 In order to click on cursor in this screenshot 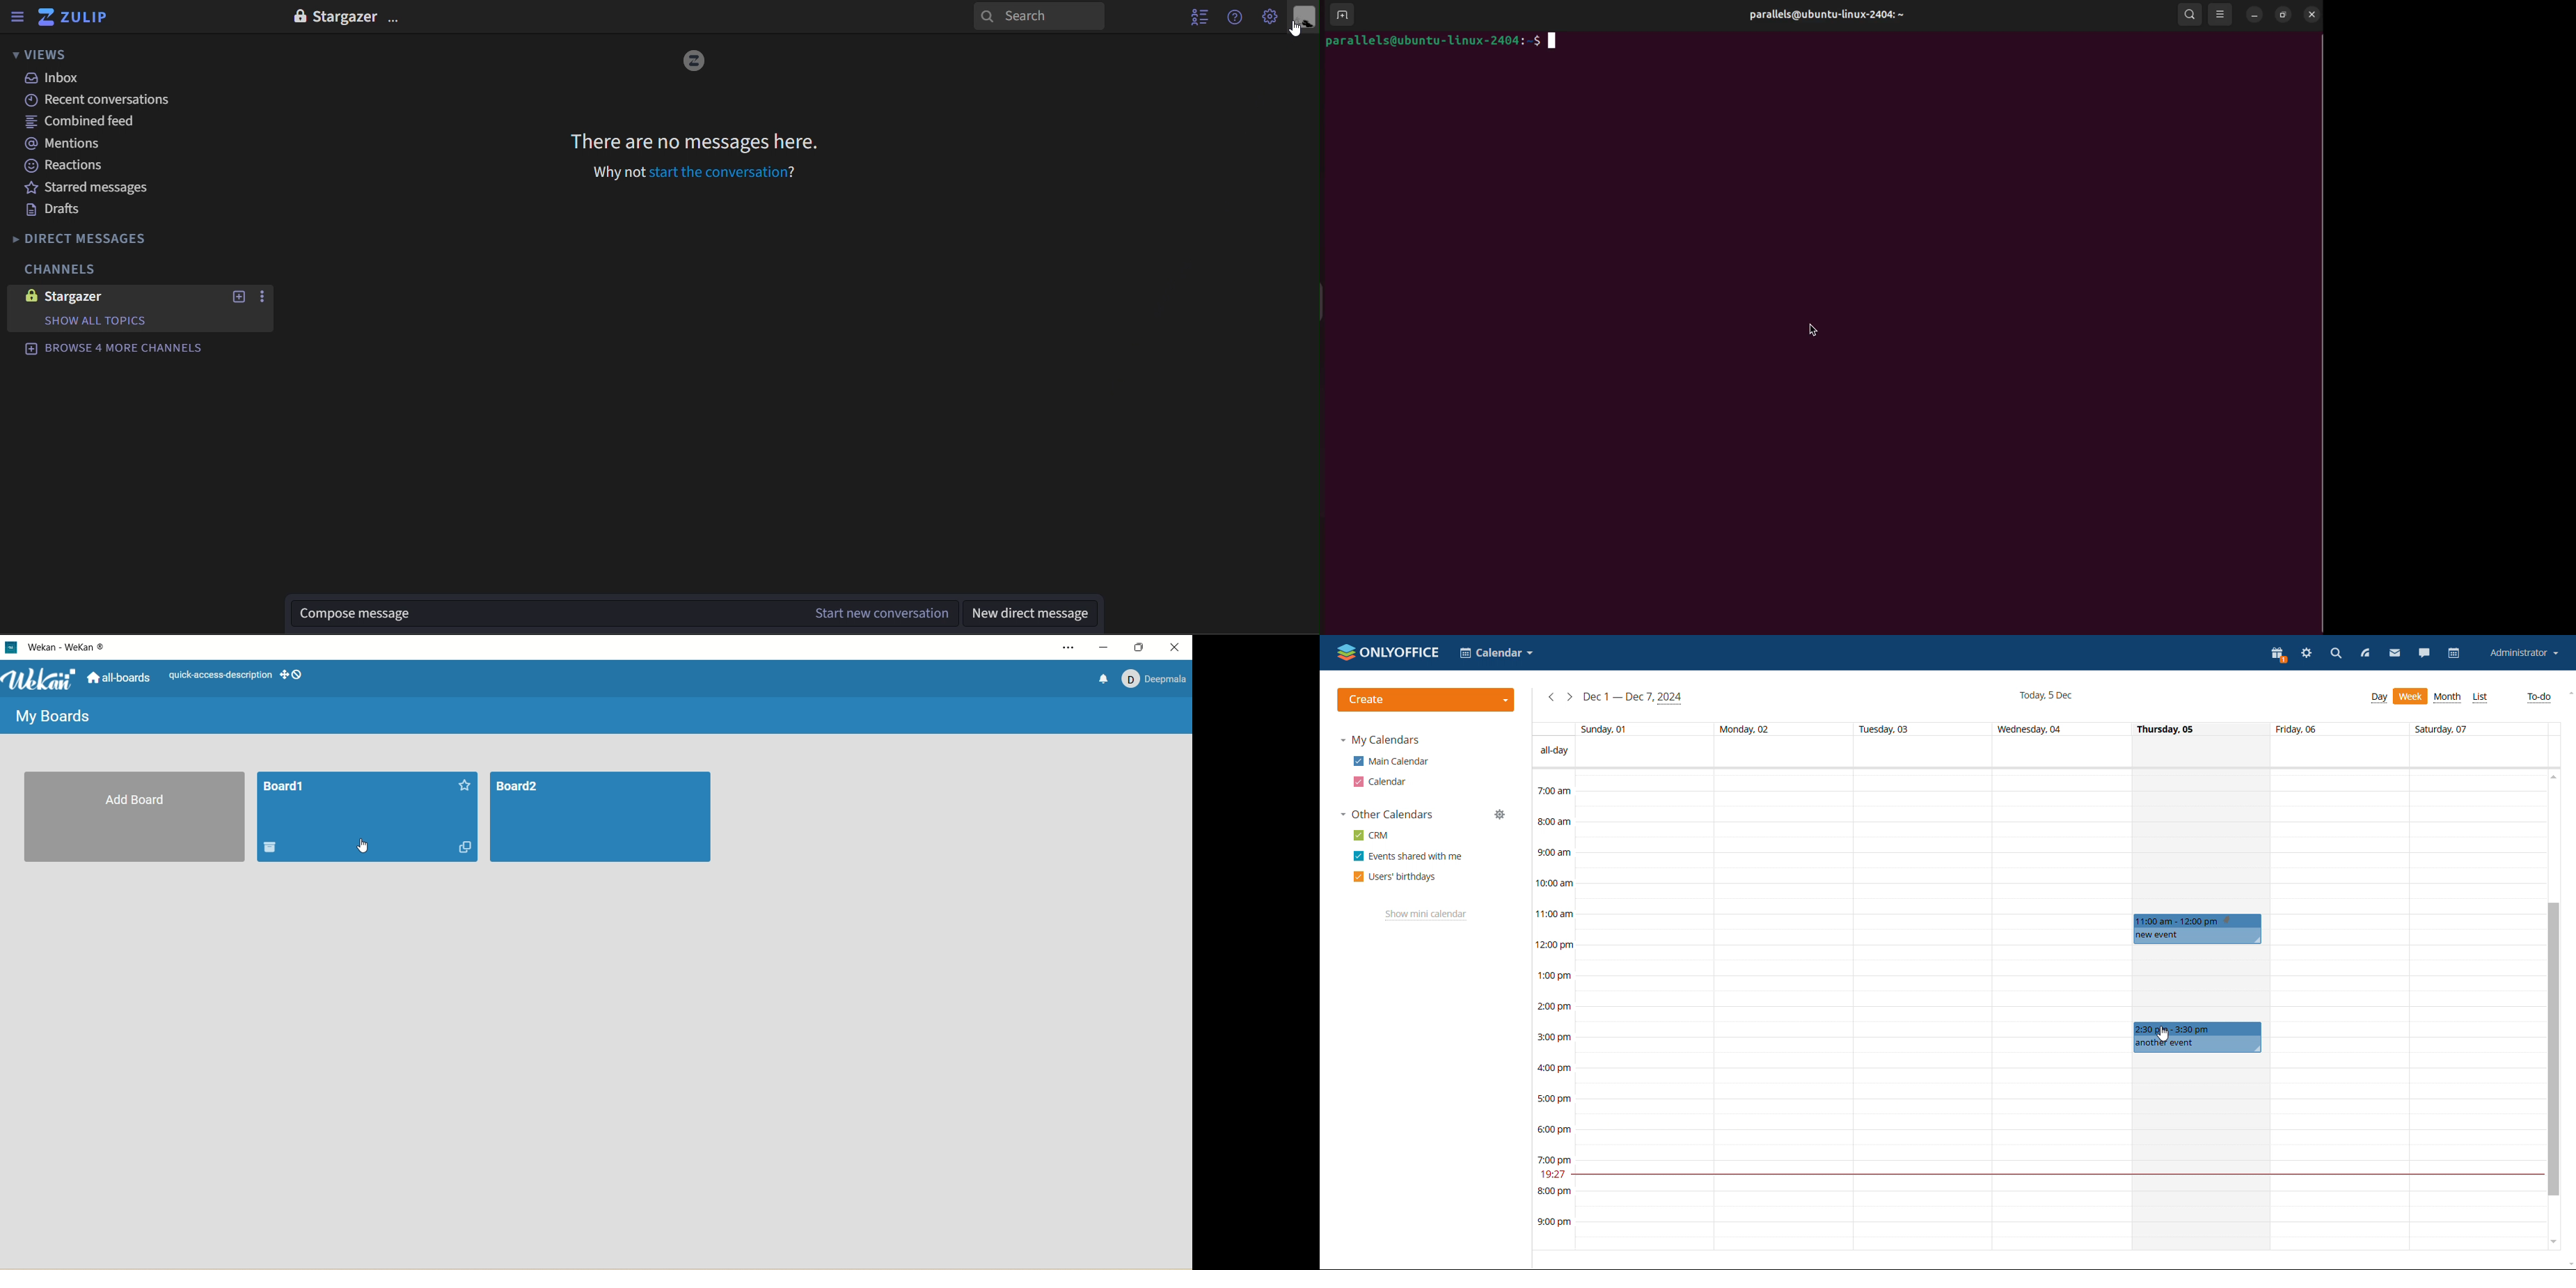, I will do `click(1298, 29)`.